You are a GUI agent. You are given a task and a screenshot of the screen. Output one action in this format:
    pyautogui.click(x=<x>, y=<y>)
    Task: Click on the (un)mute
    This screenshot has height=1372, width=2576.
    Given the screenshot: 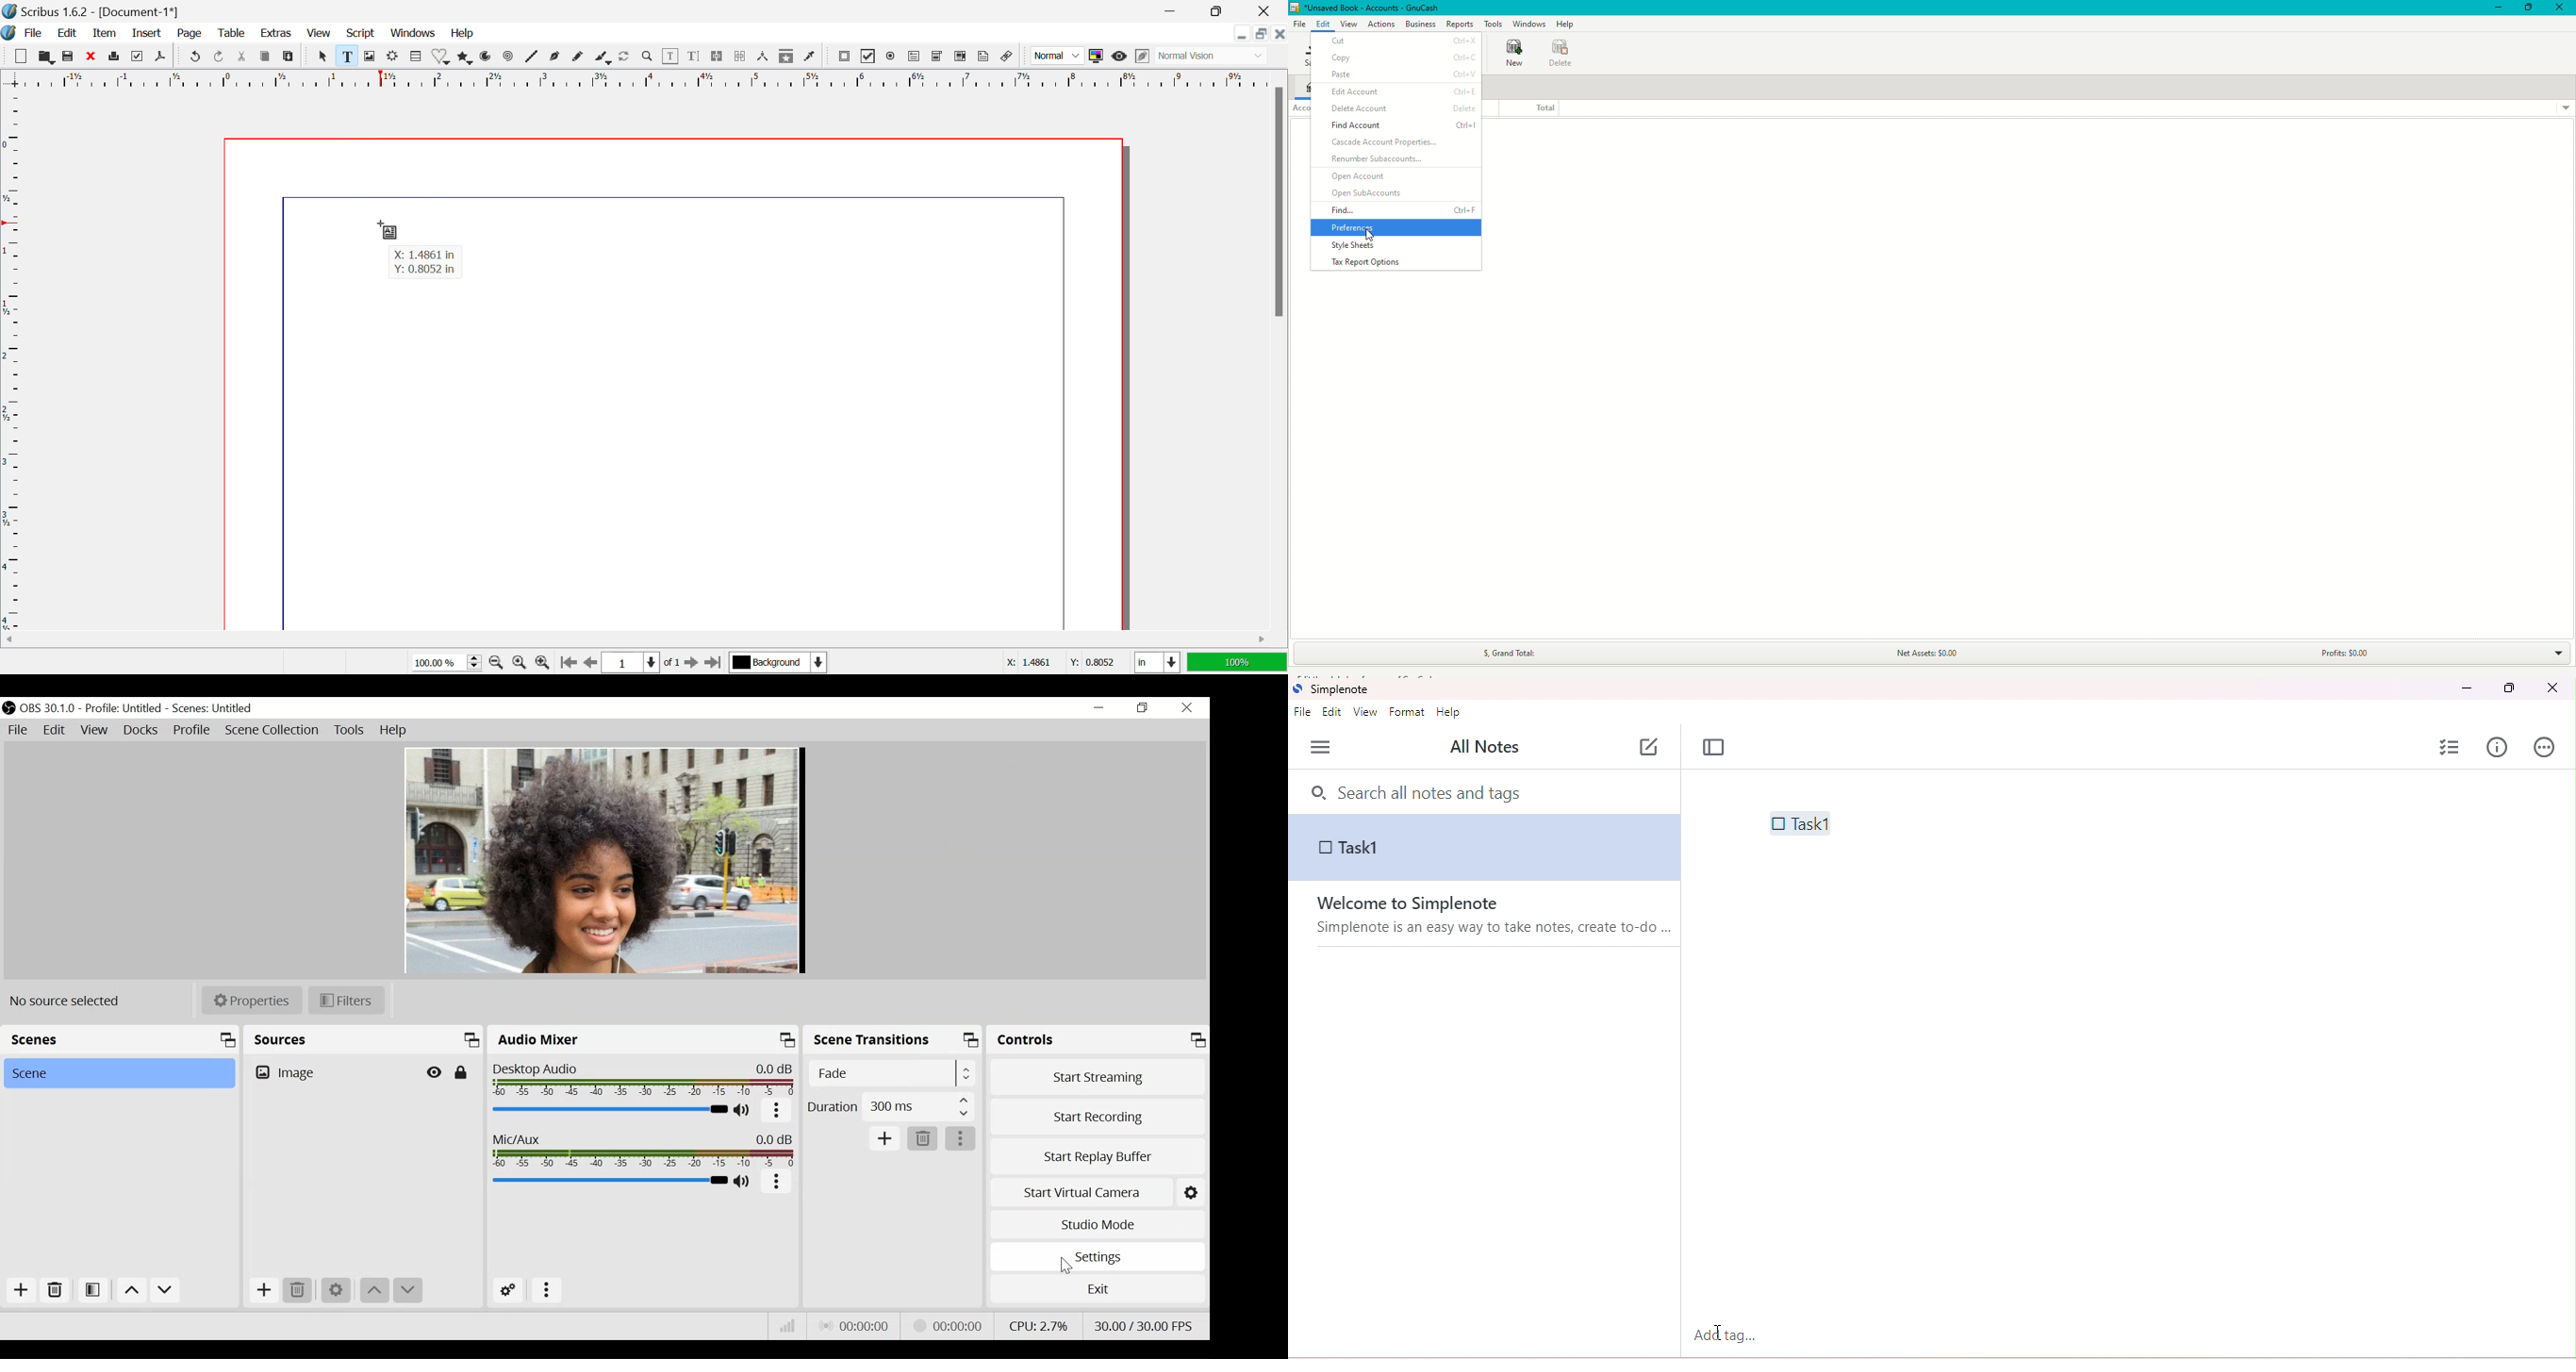 What is the action you would take?
    pyautogui.click(x=743, y=1181)
    